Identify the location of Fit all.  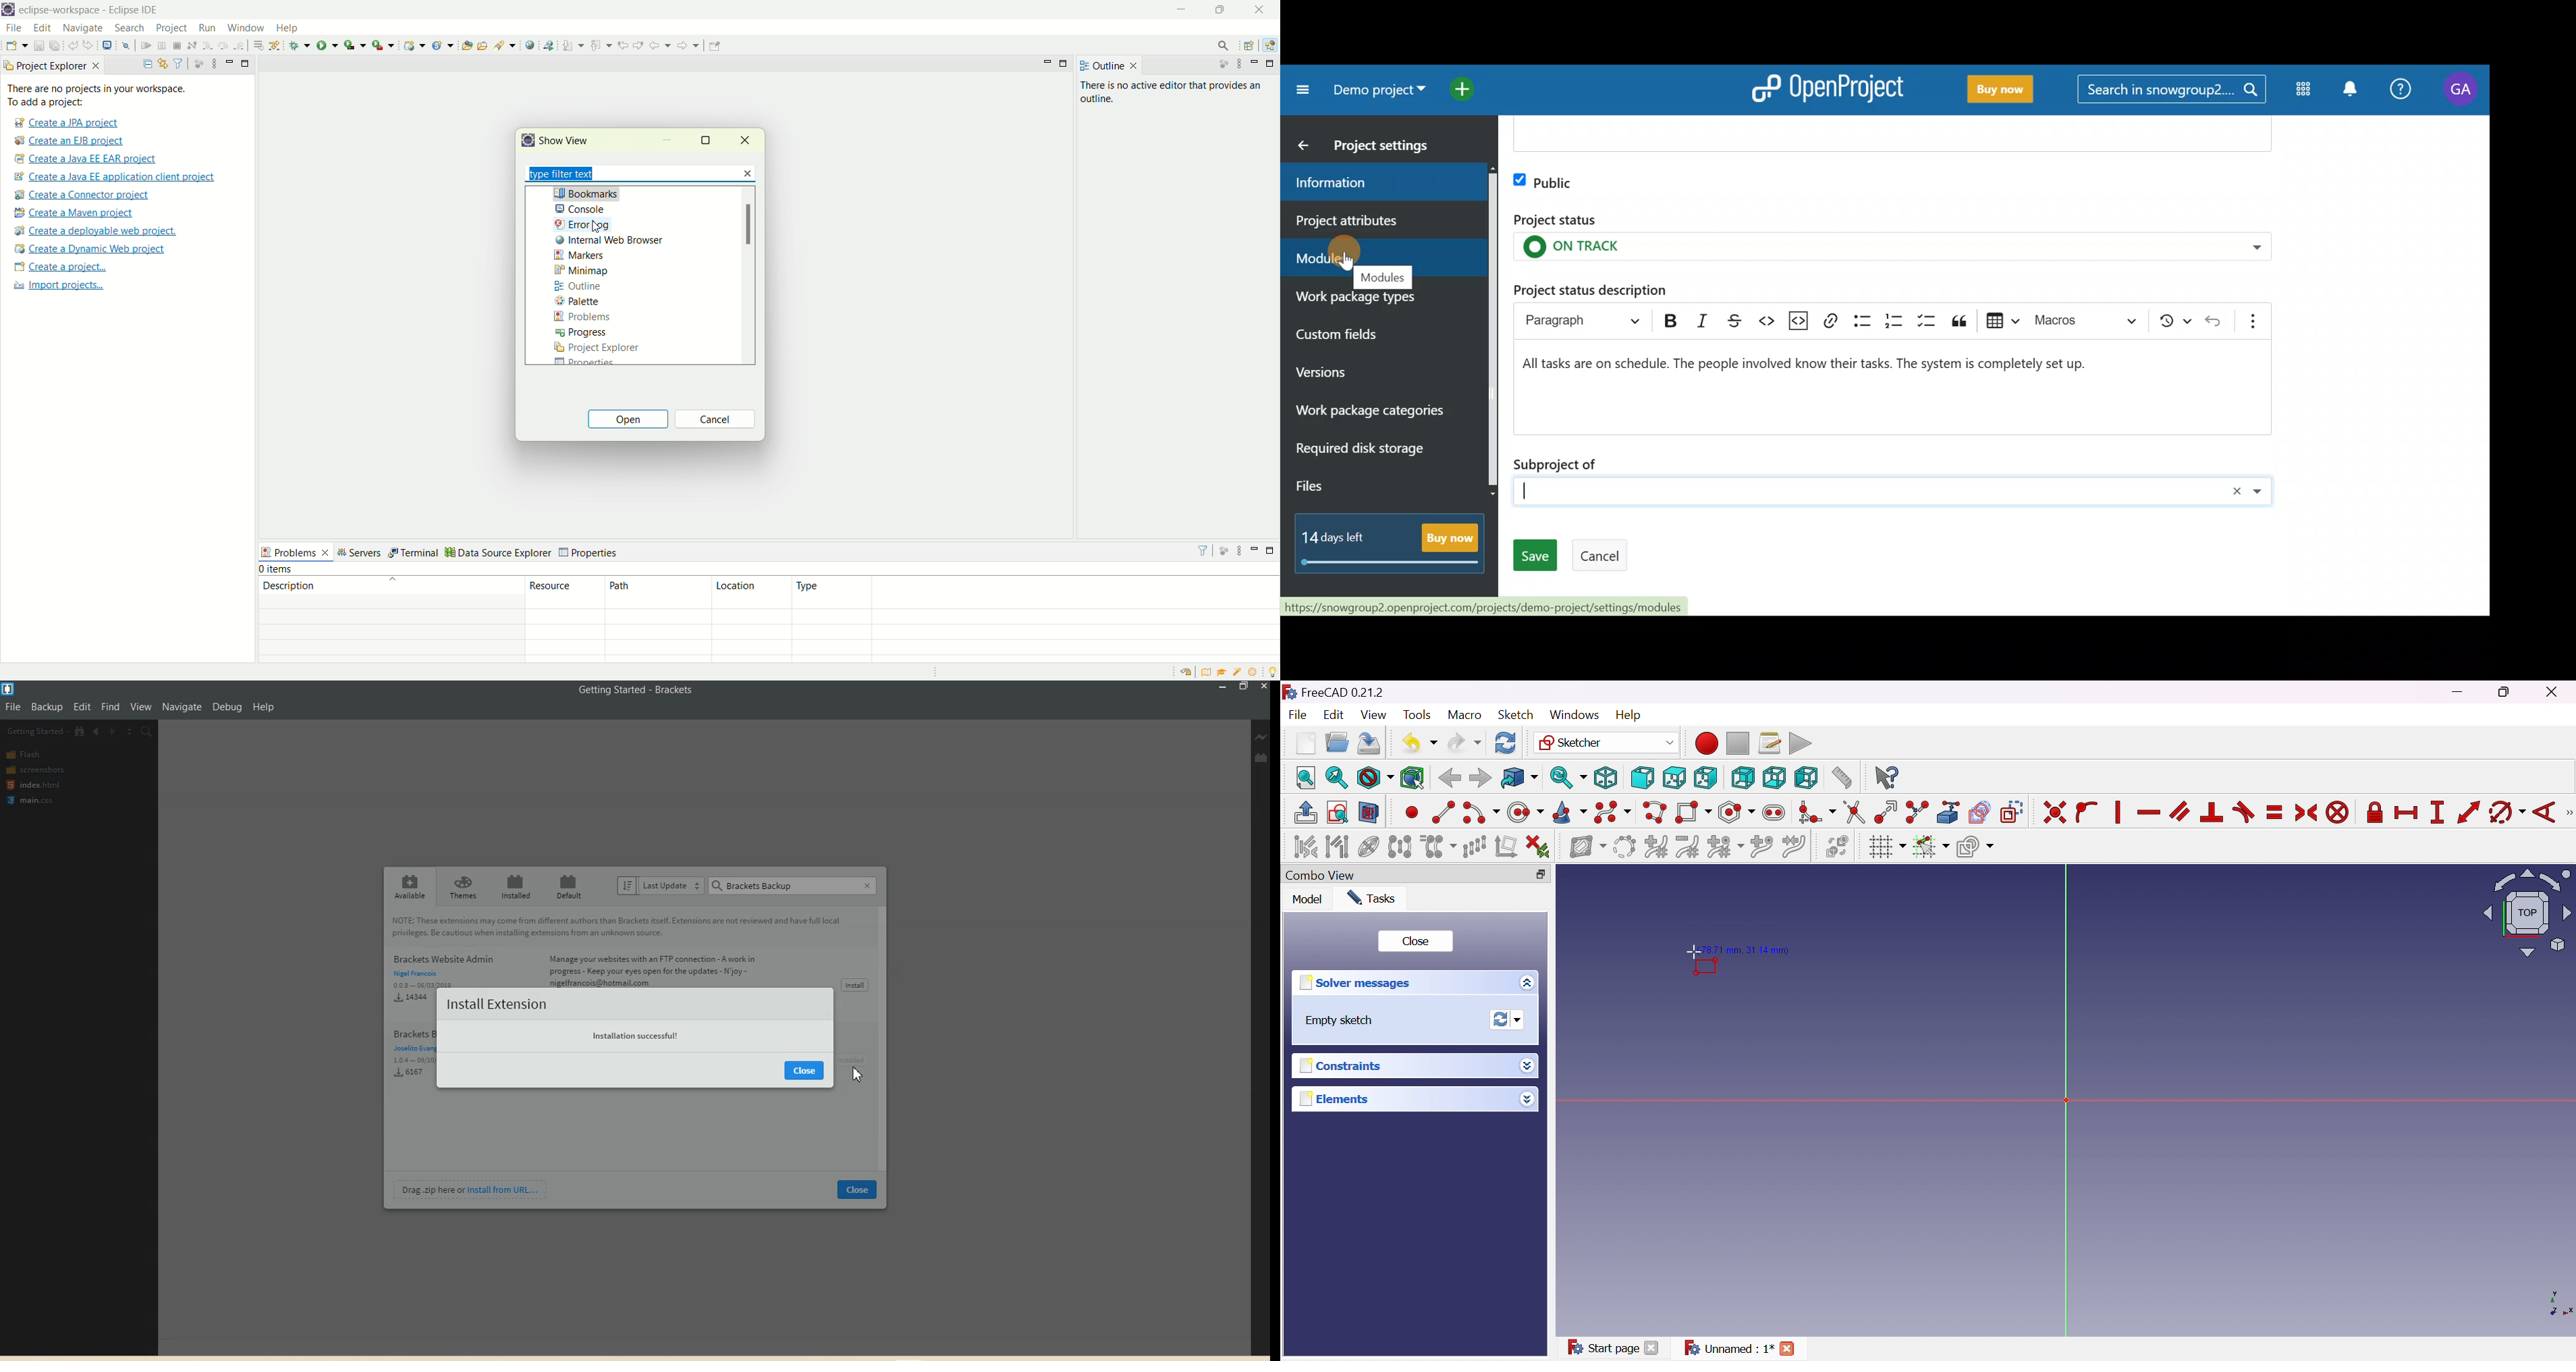
(1306, 777).